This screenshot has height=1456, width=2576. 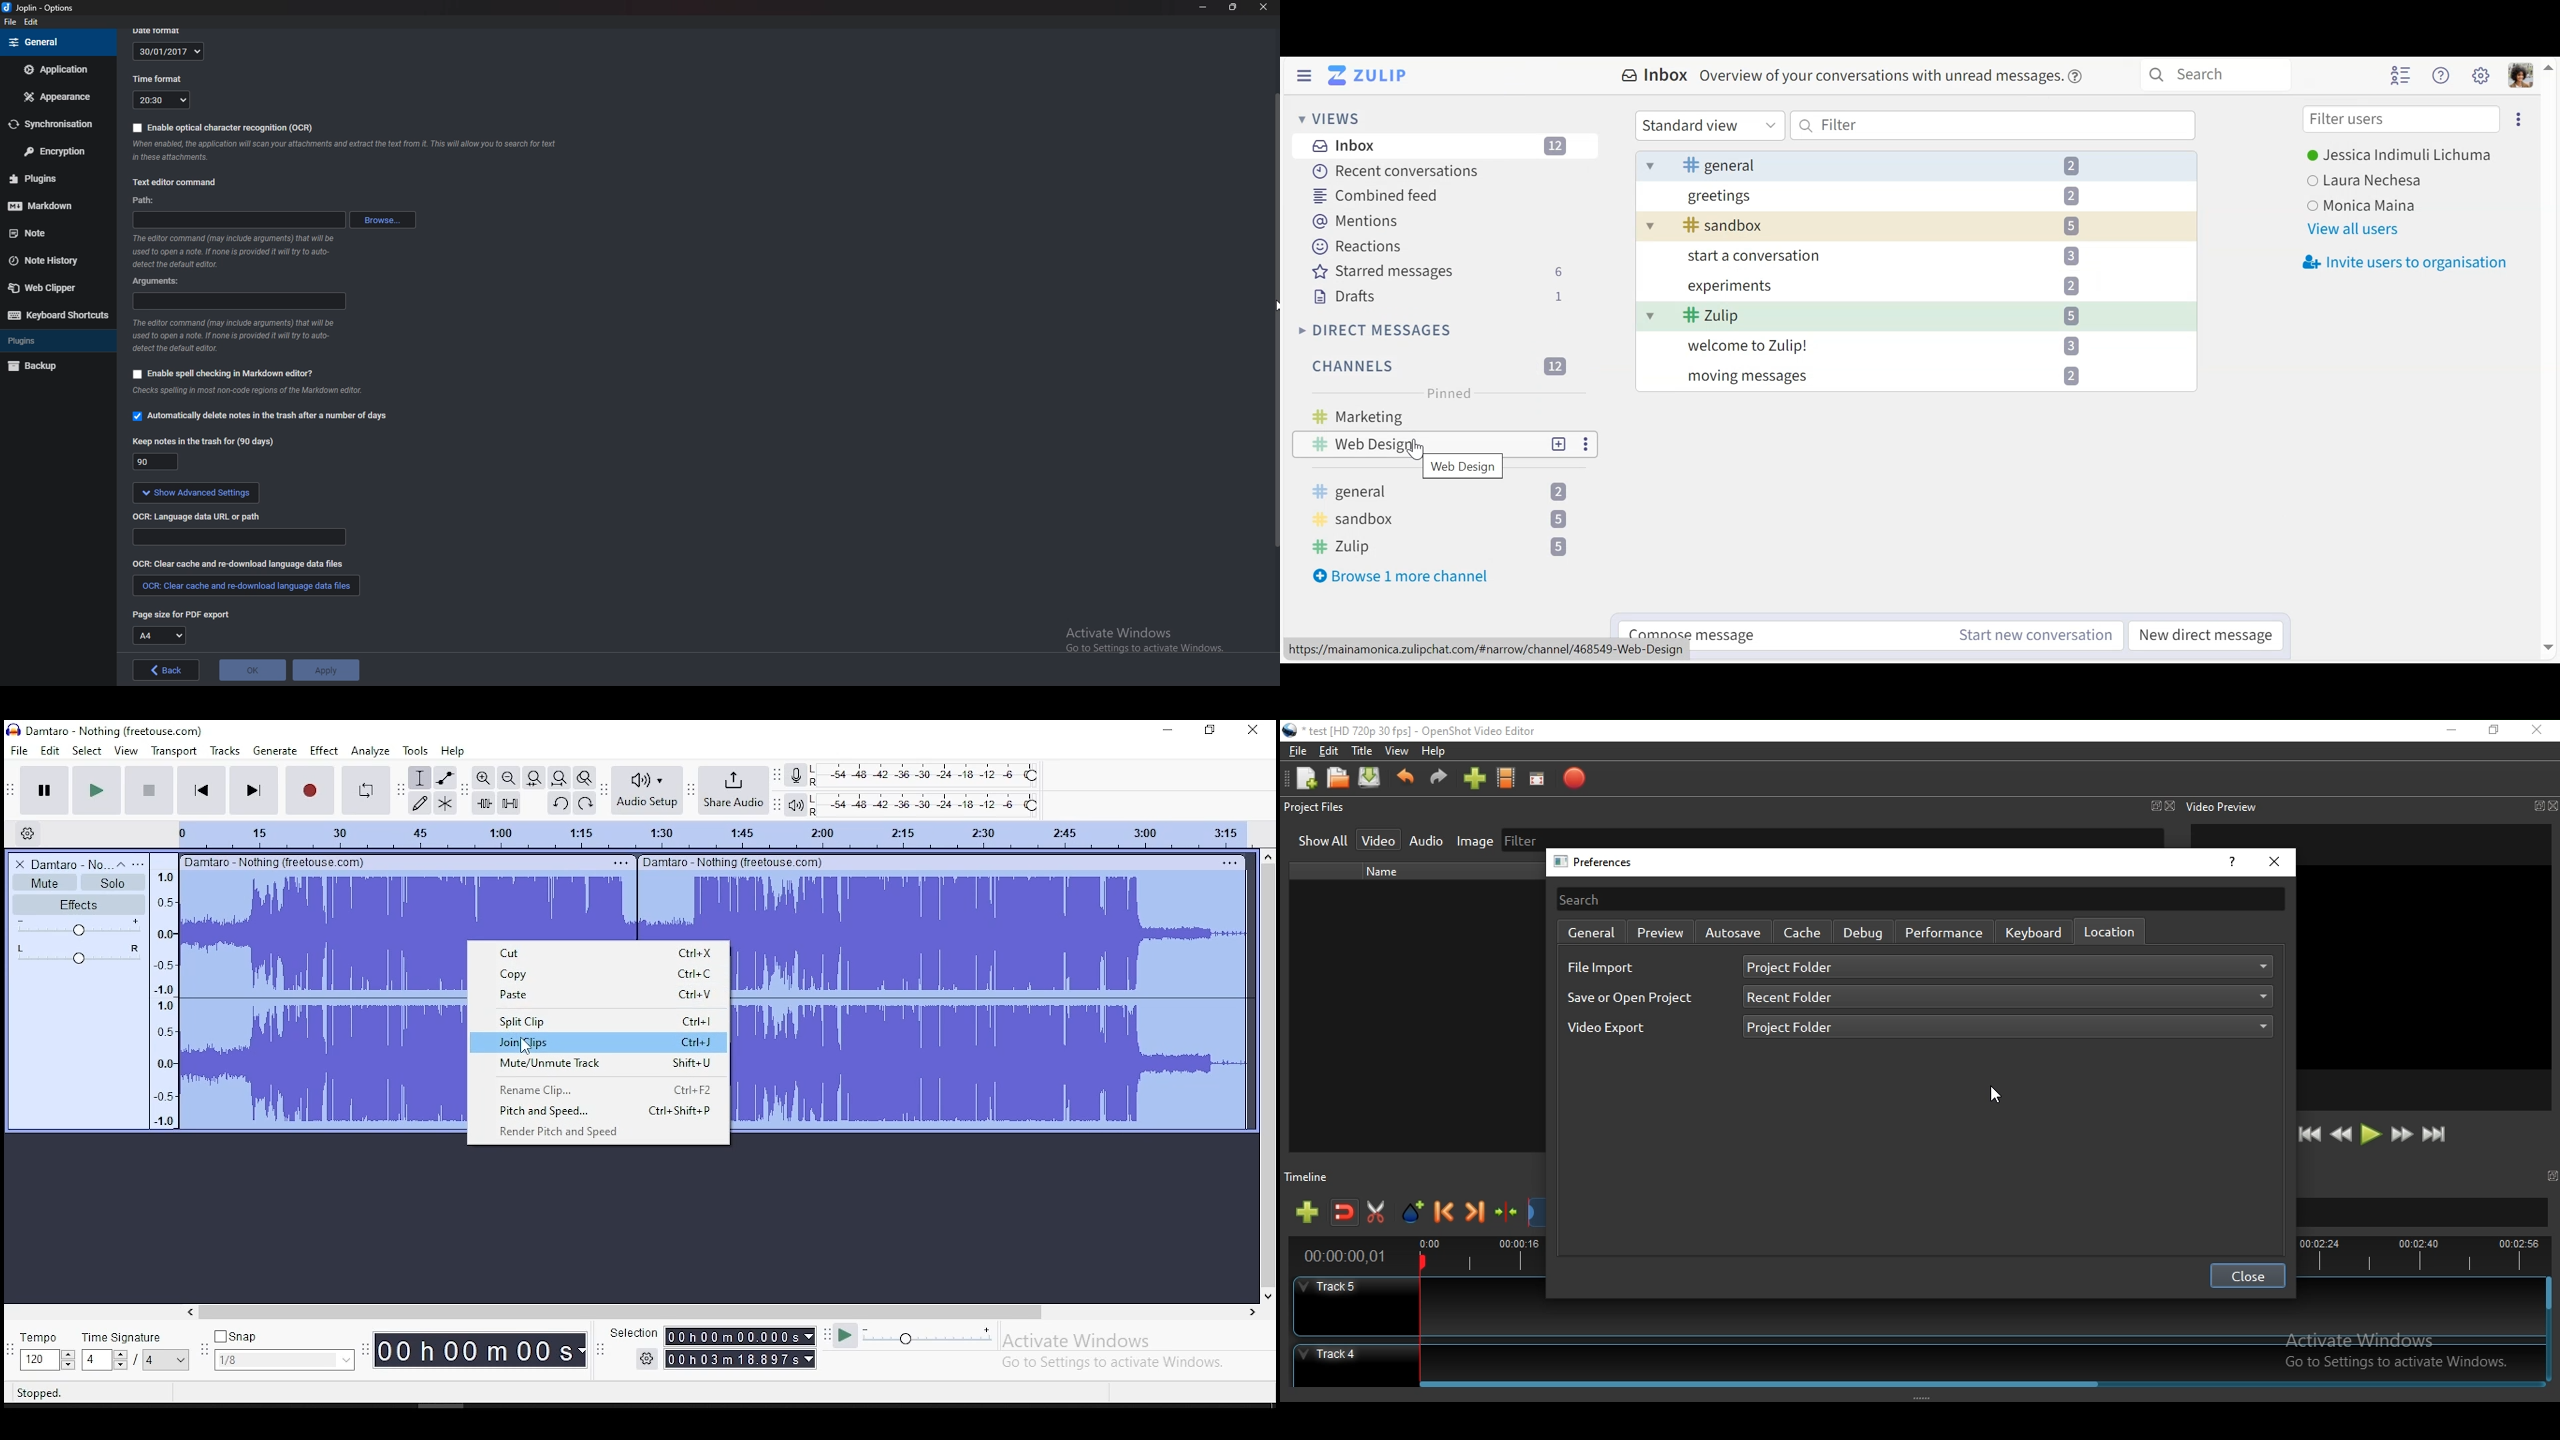 What do you see at coordinates (201, 789) in the screenshot?
I see `skip to start` at bounding box center [201, 789].